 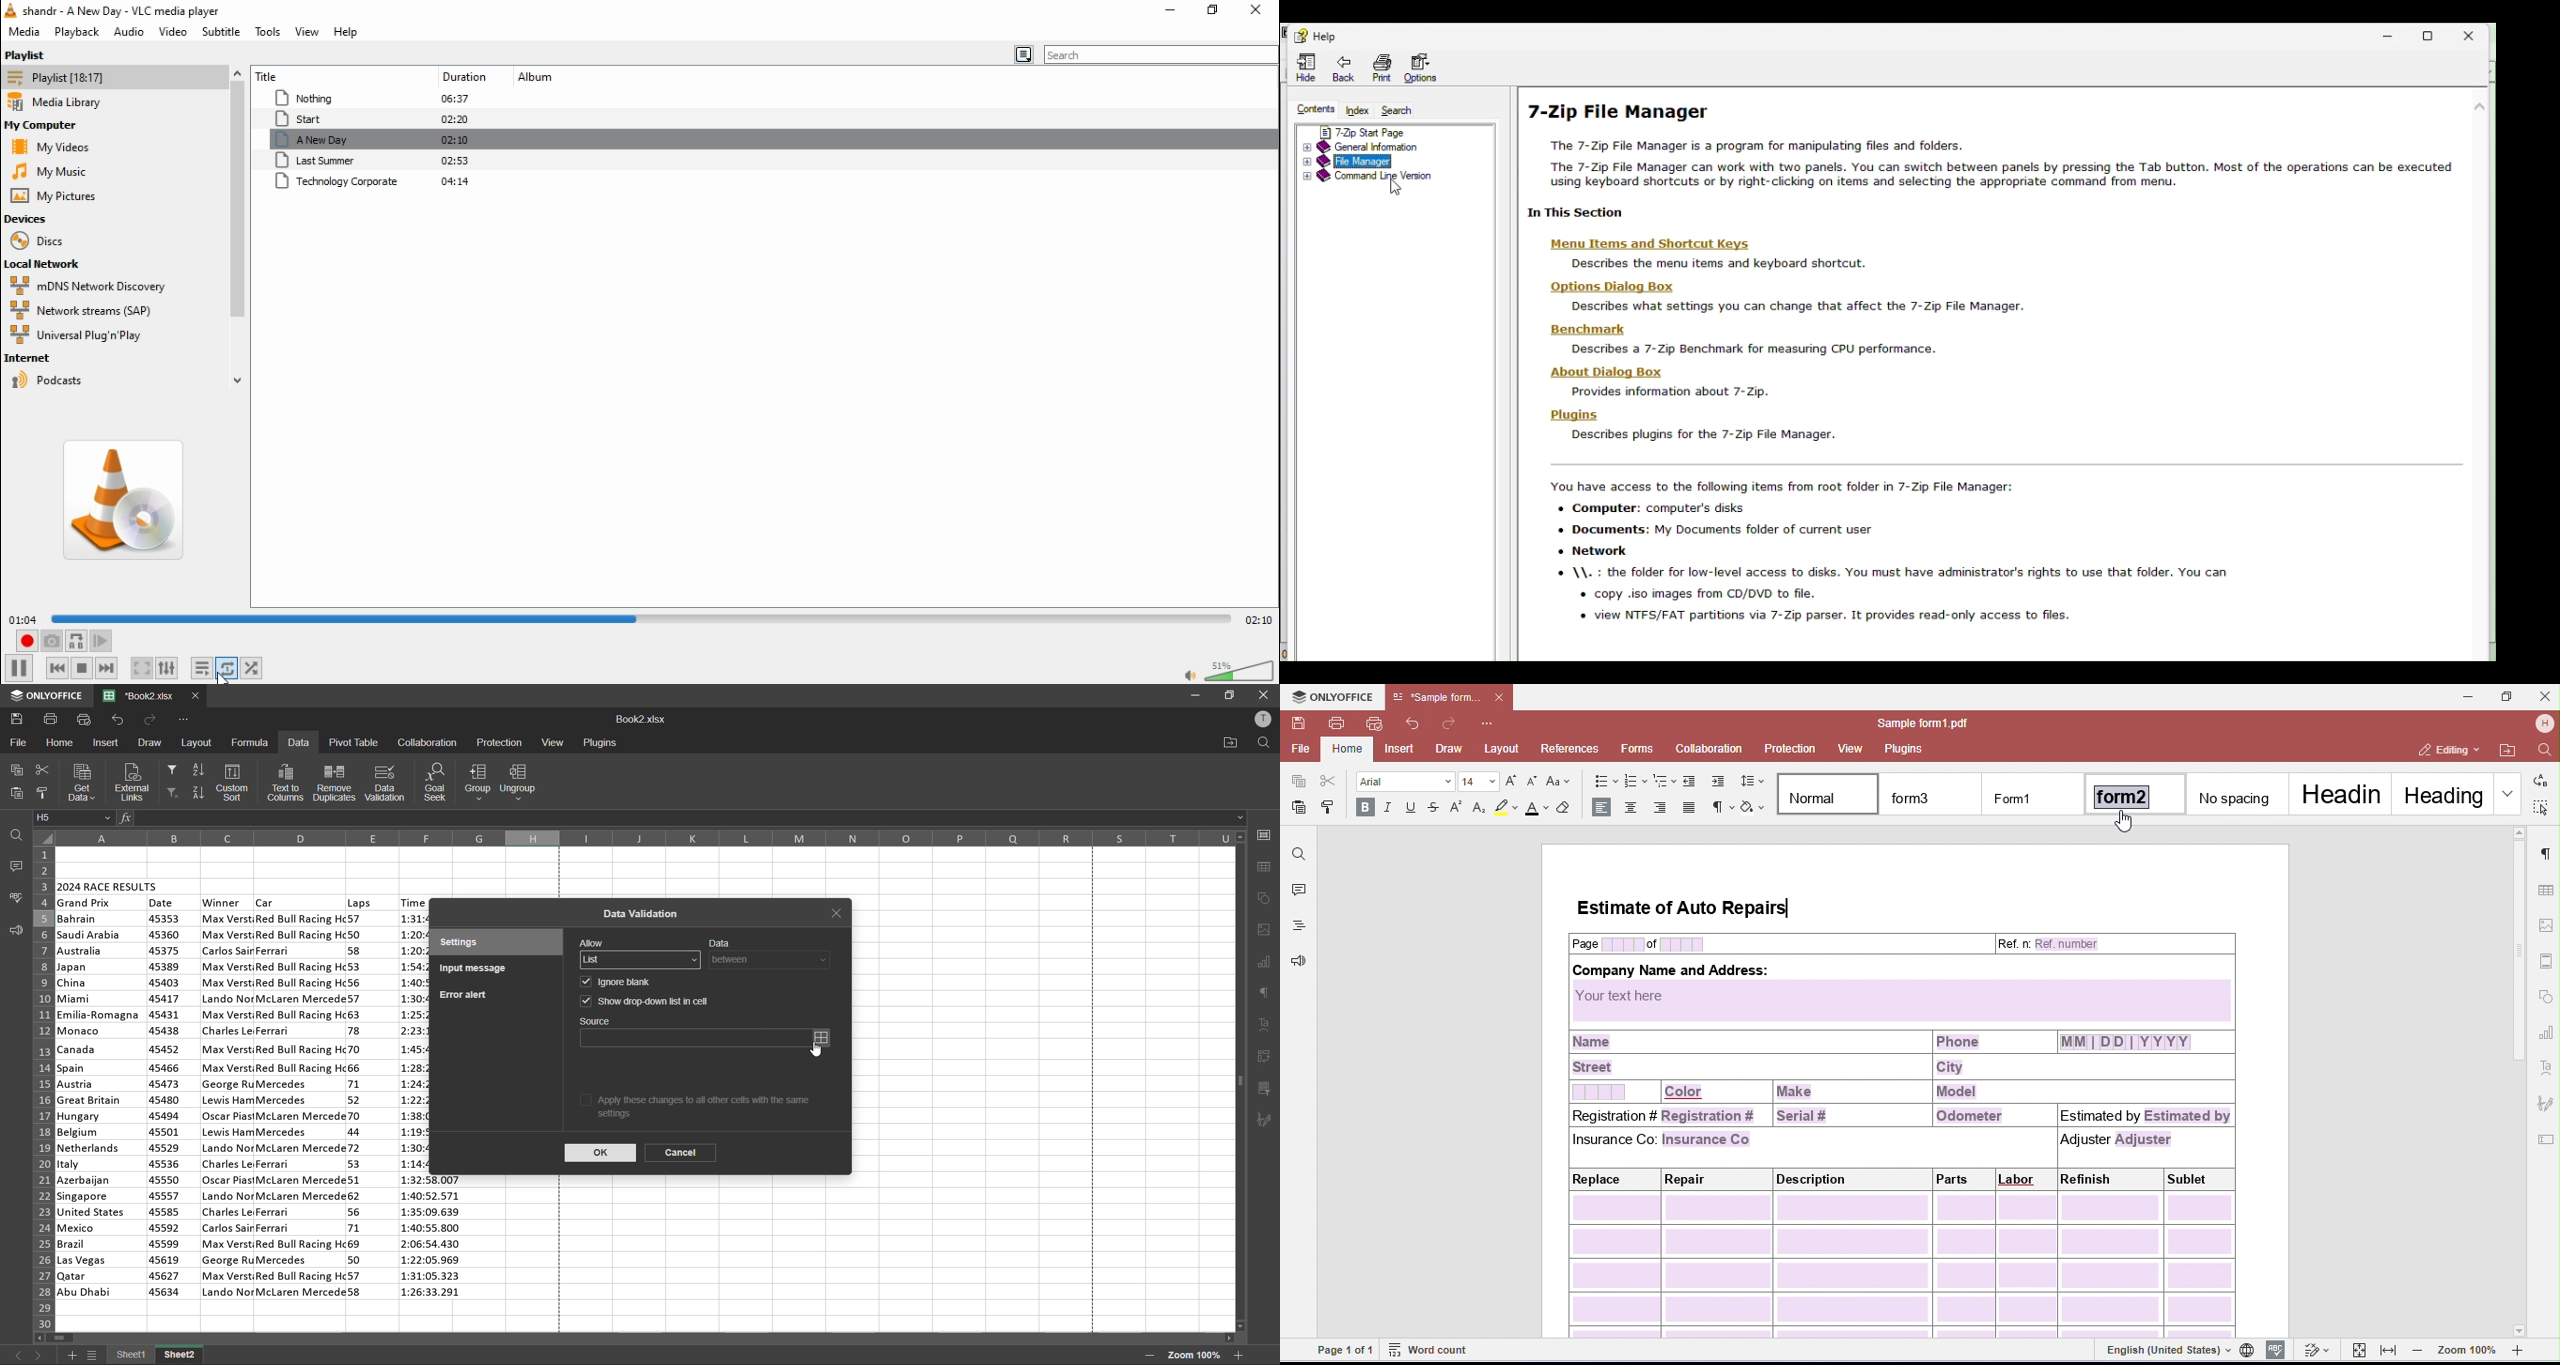 I want to click on playlist, so click(x=61, y=77).